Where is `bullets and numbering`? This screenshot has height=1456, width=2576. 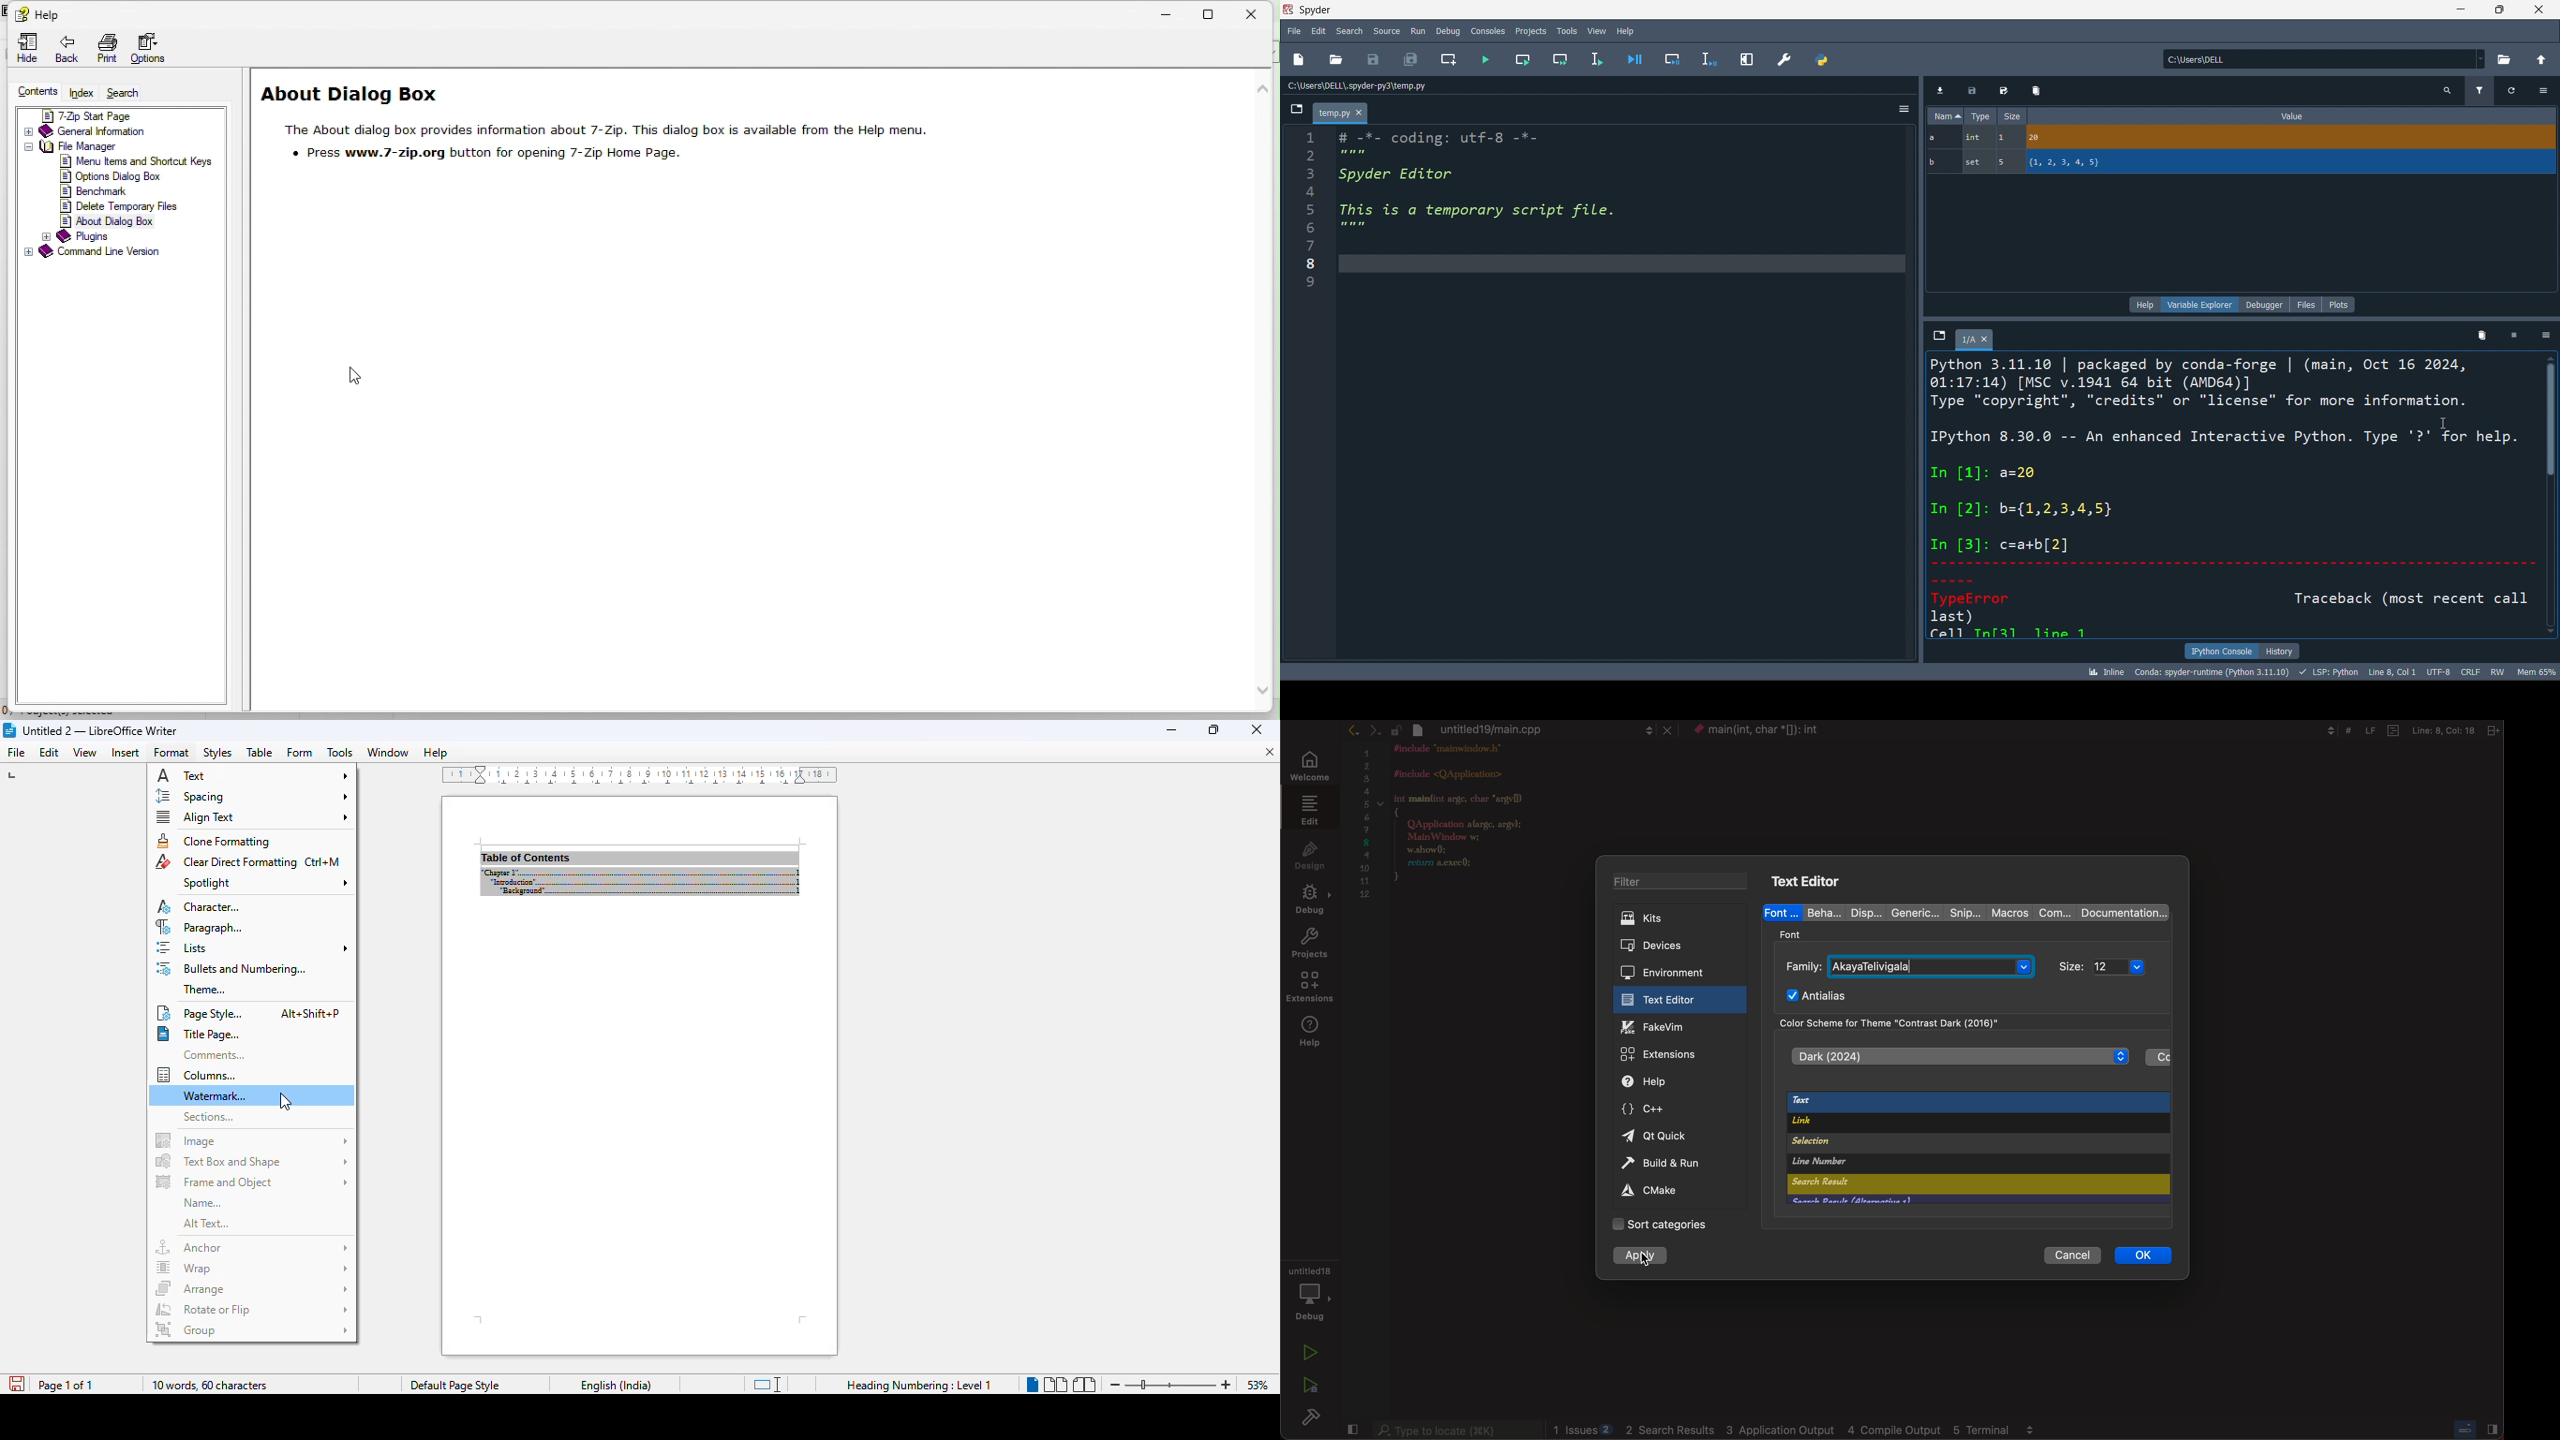 bullets and numbering is located at coordinates (232, 969).